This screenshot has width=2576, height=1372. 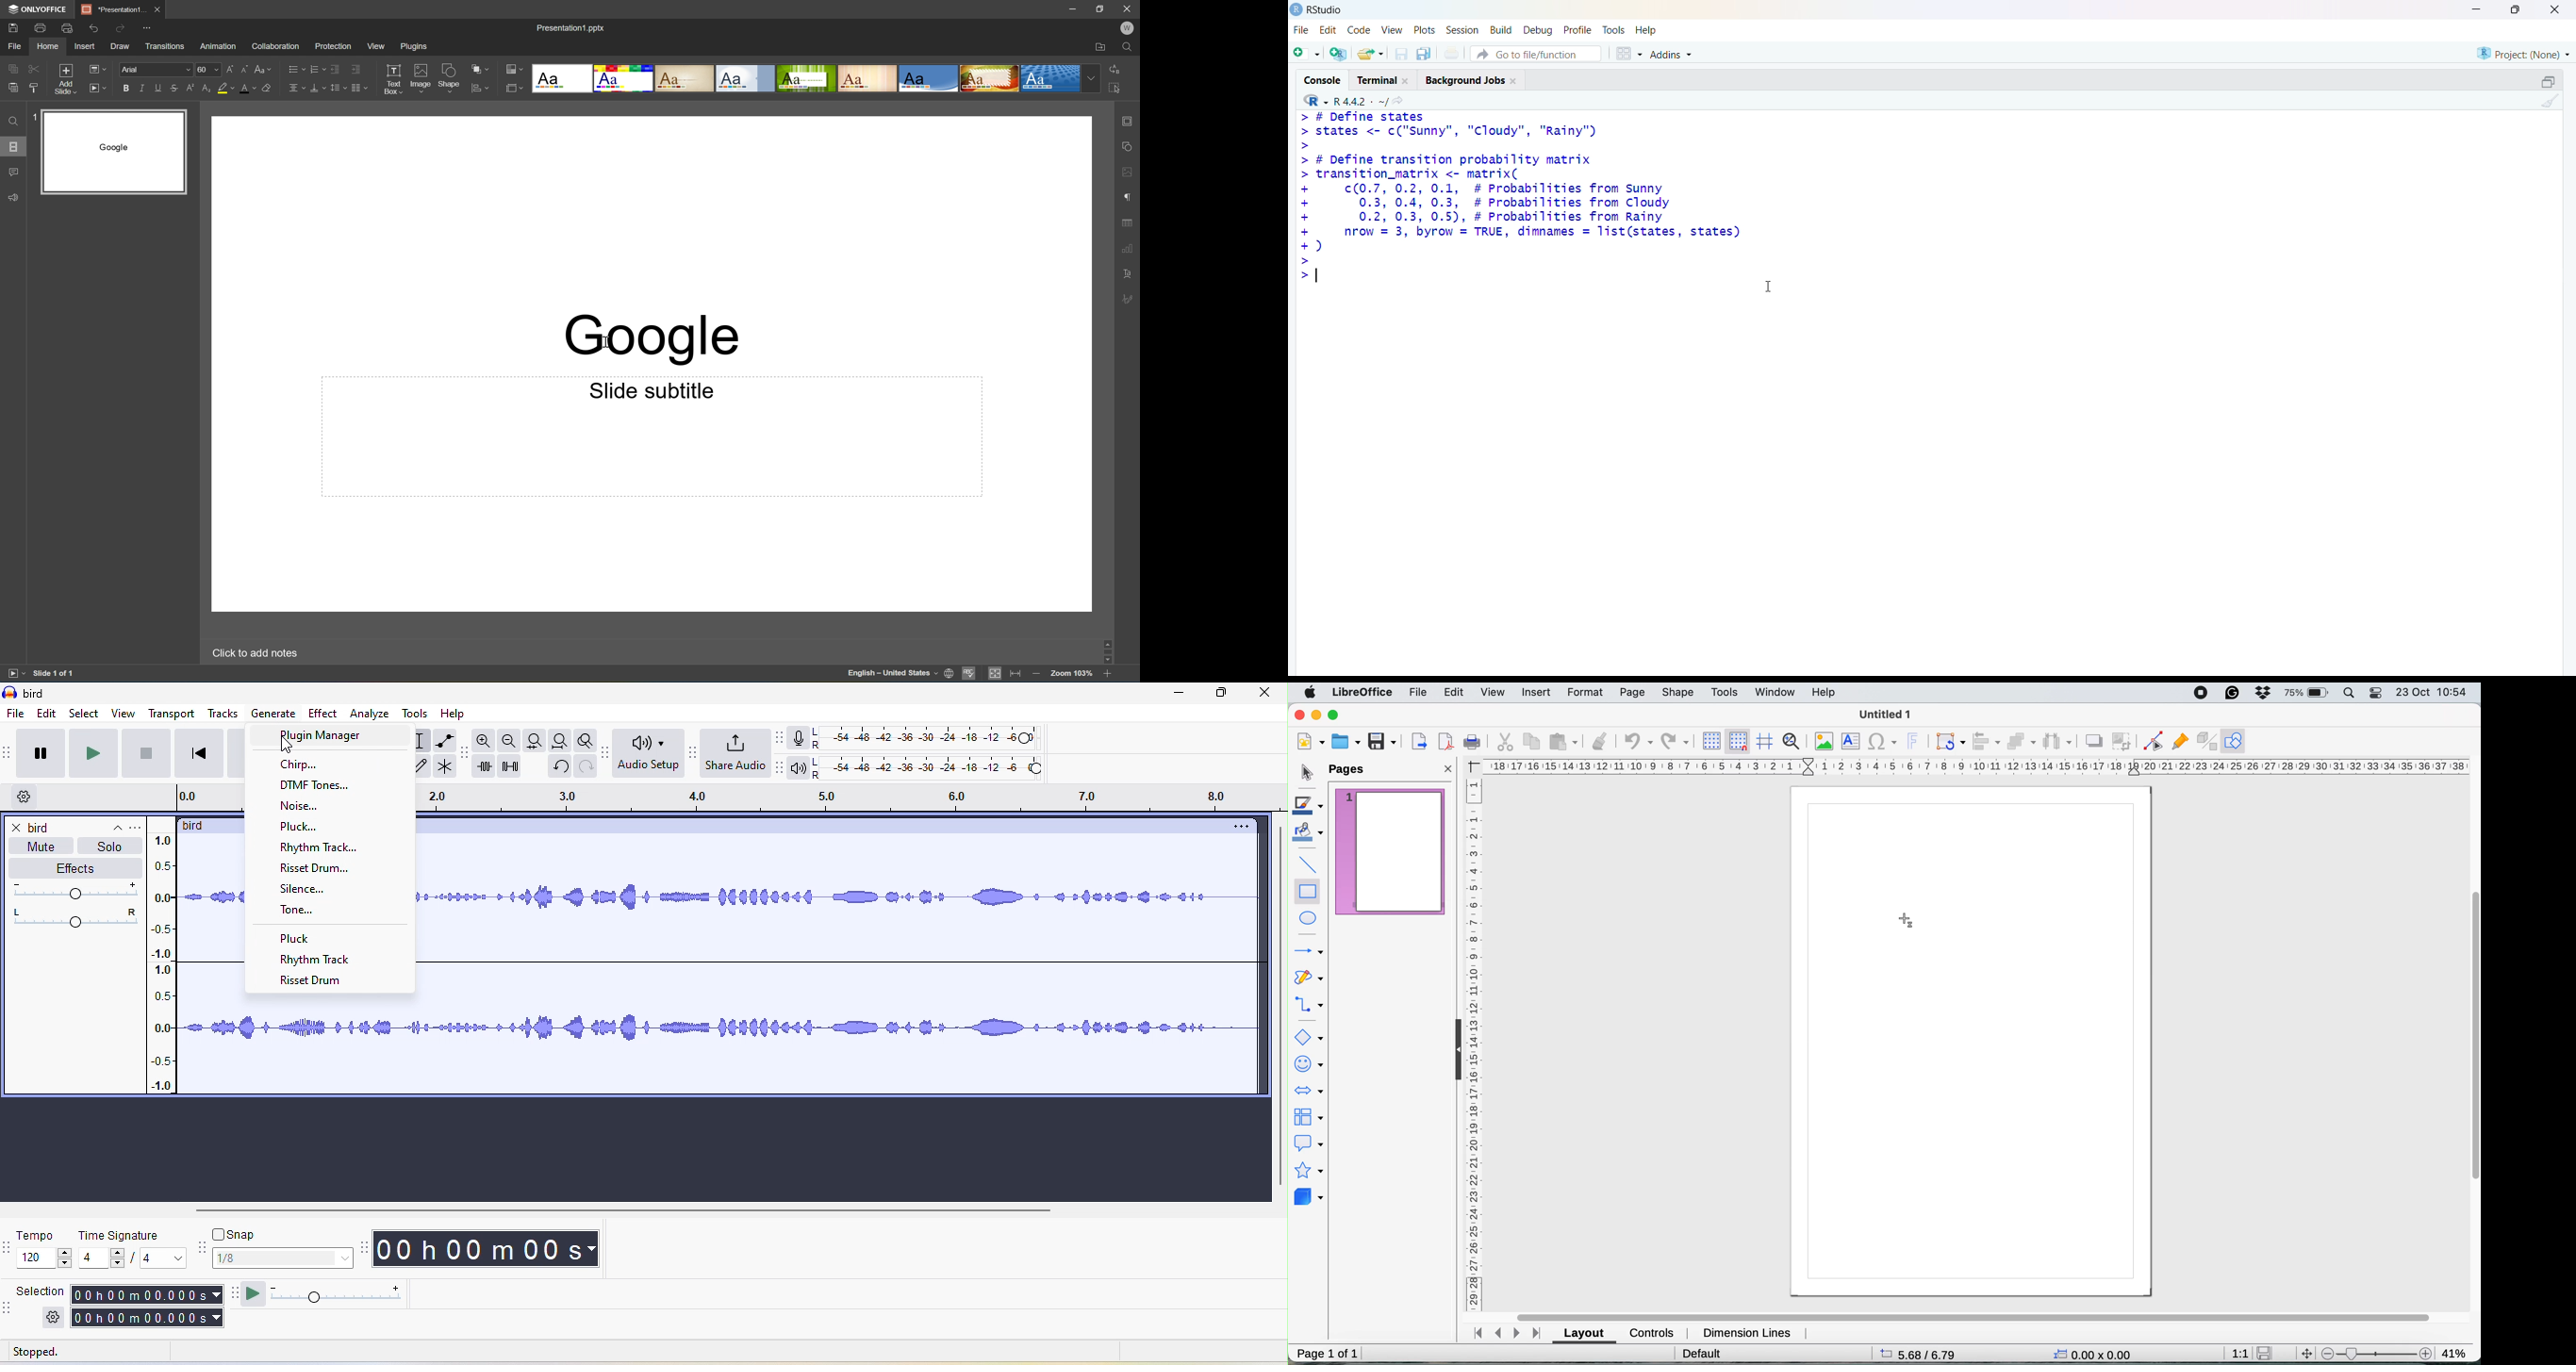 What do you see at coordinates (362, 89) in the screenshot?
I see `Decrease indent` at bounding box center [362, 89].